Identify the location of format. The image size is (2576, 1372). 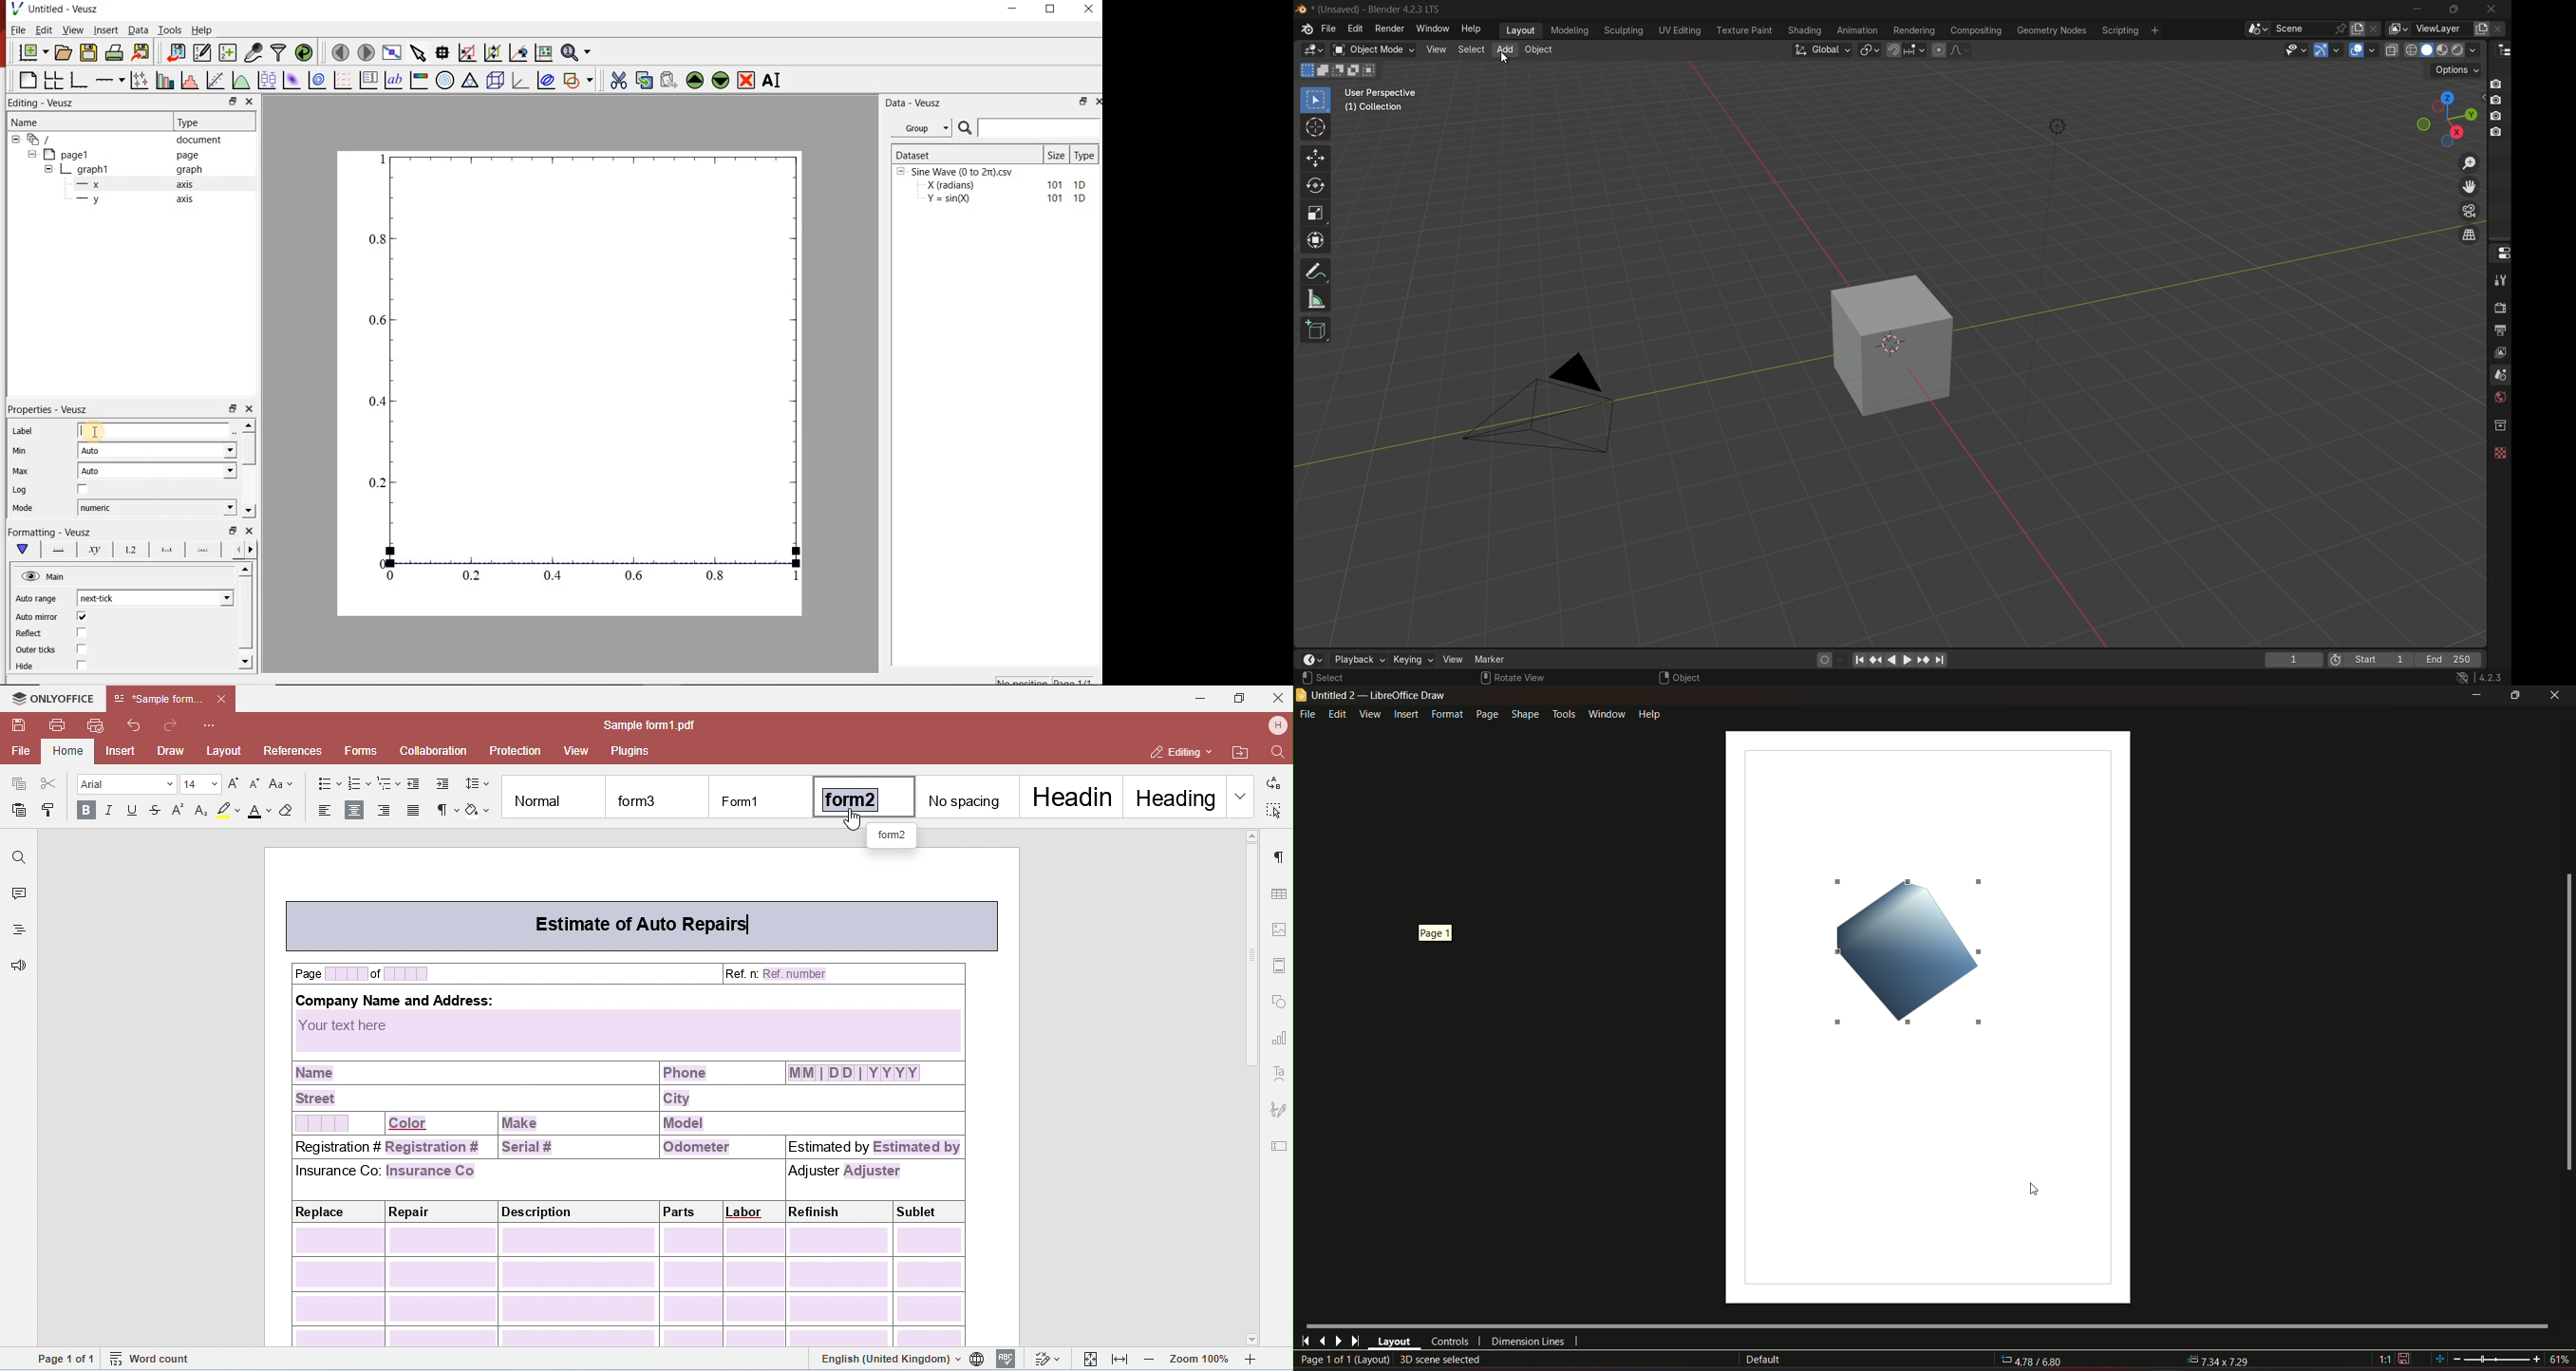
(1446, 714).